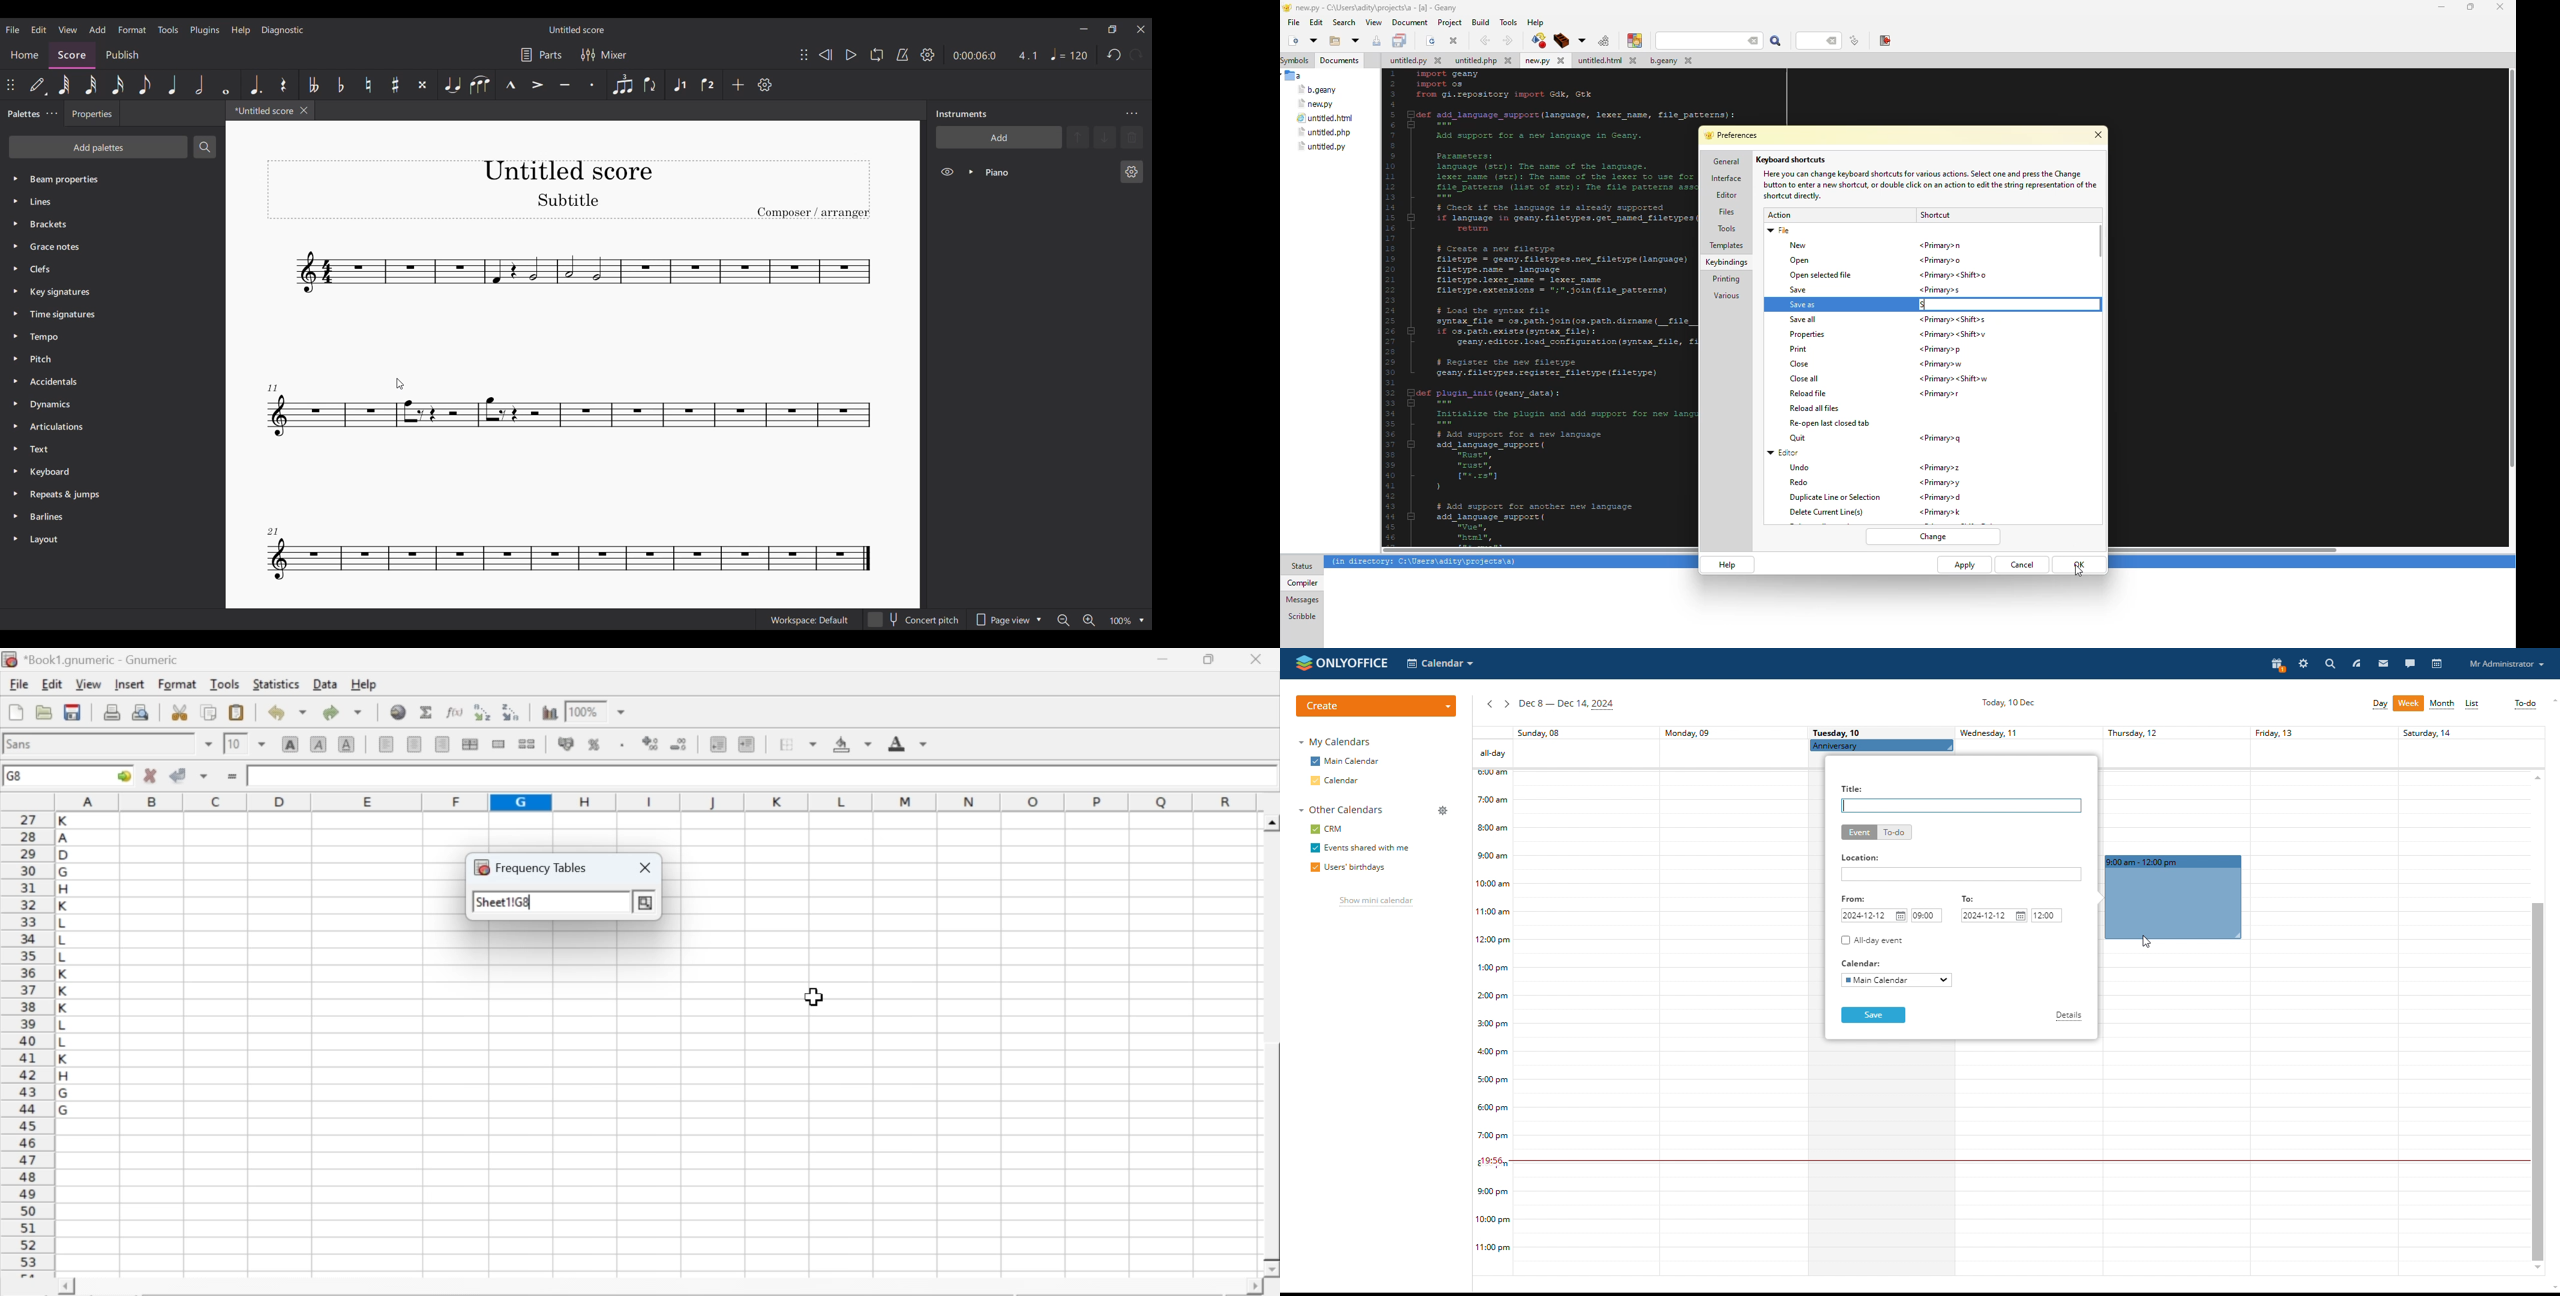 This screenshot has height=1316, width=2576. I want to click on split merged ranges of cells, so click(526, 743).